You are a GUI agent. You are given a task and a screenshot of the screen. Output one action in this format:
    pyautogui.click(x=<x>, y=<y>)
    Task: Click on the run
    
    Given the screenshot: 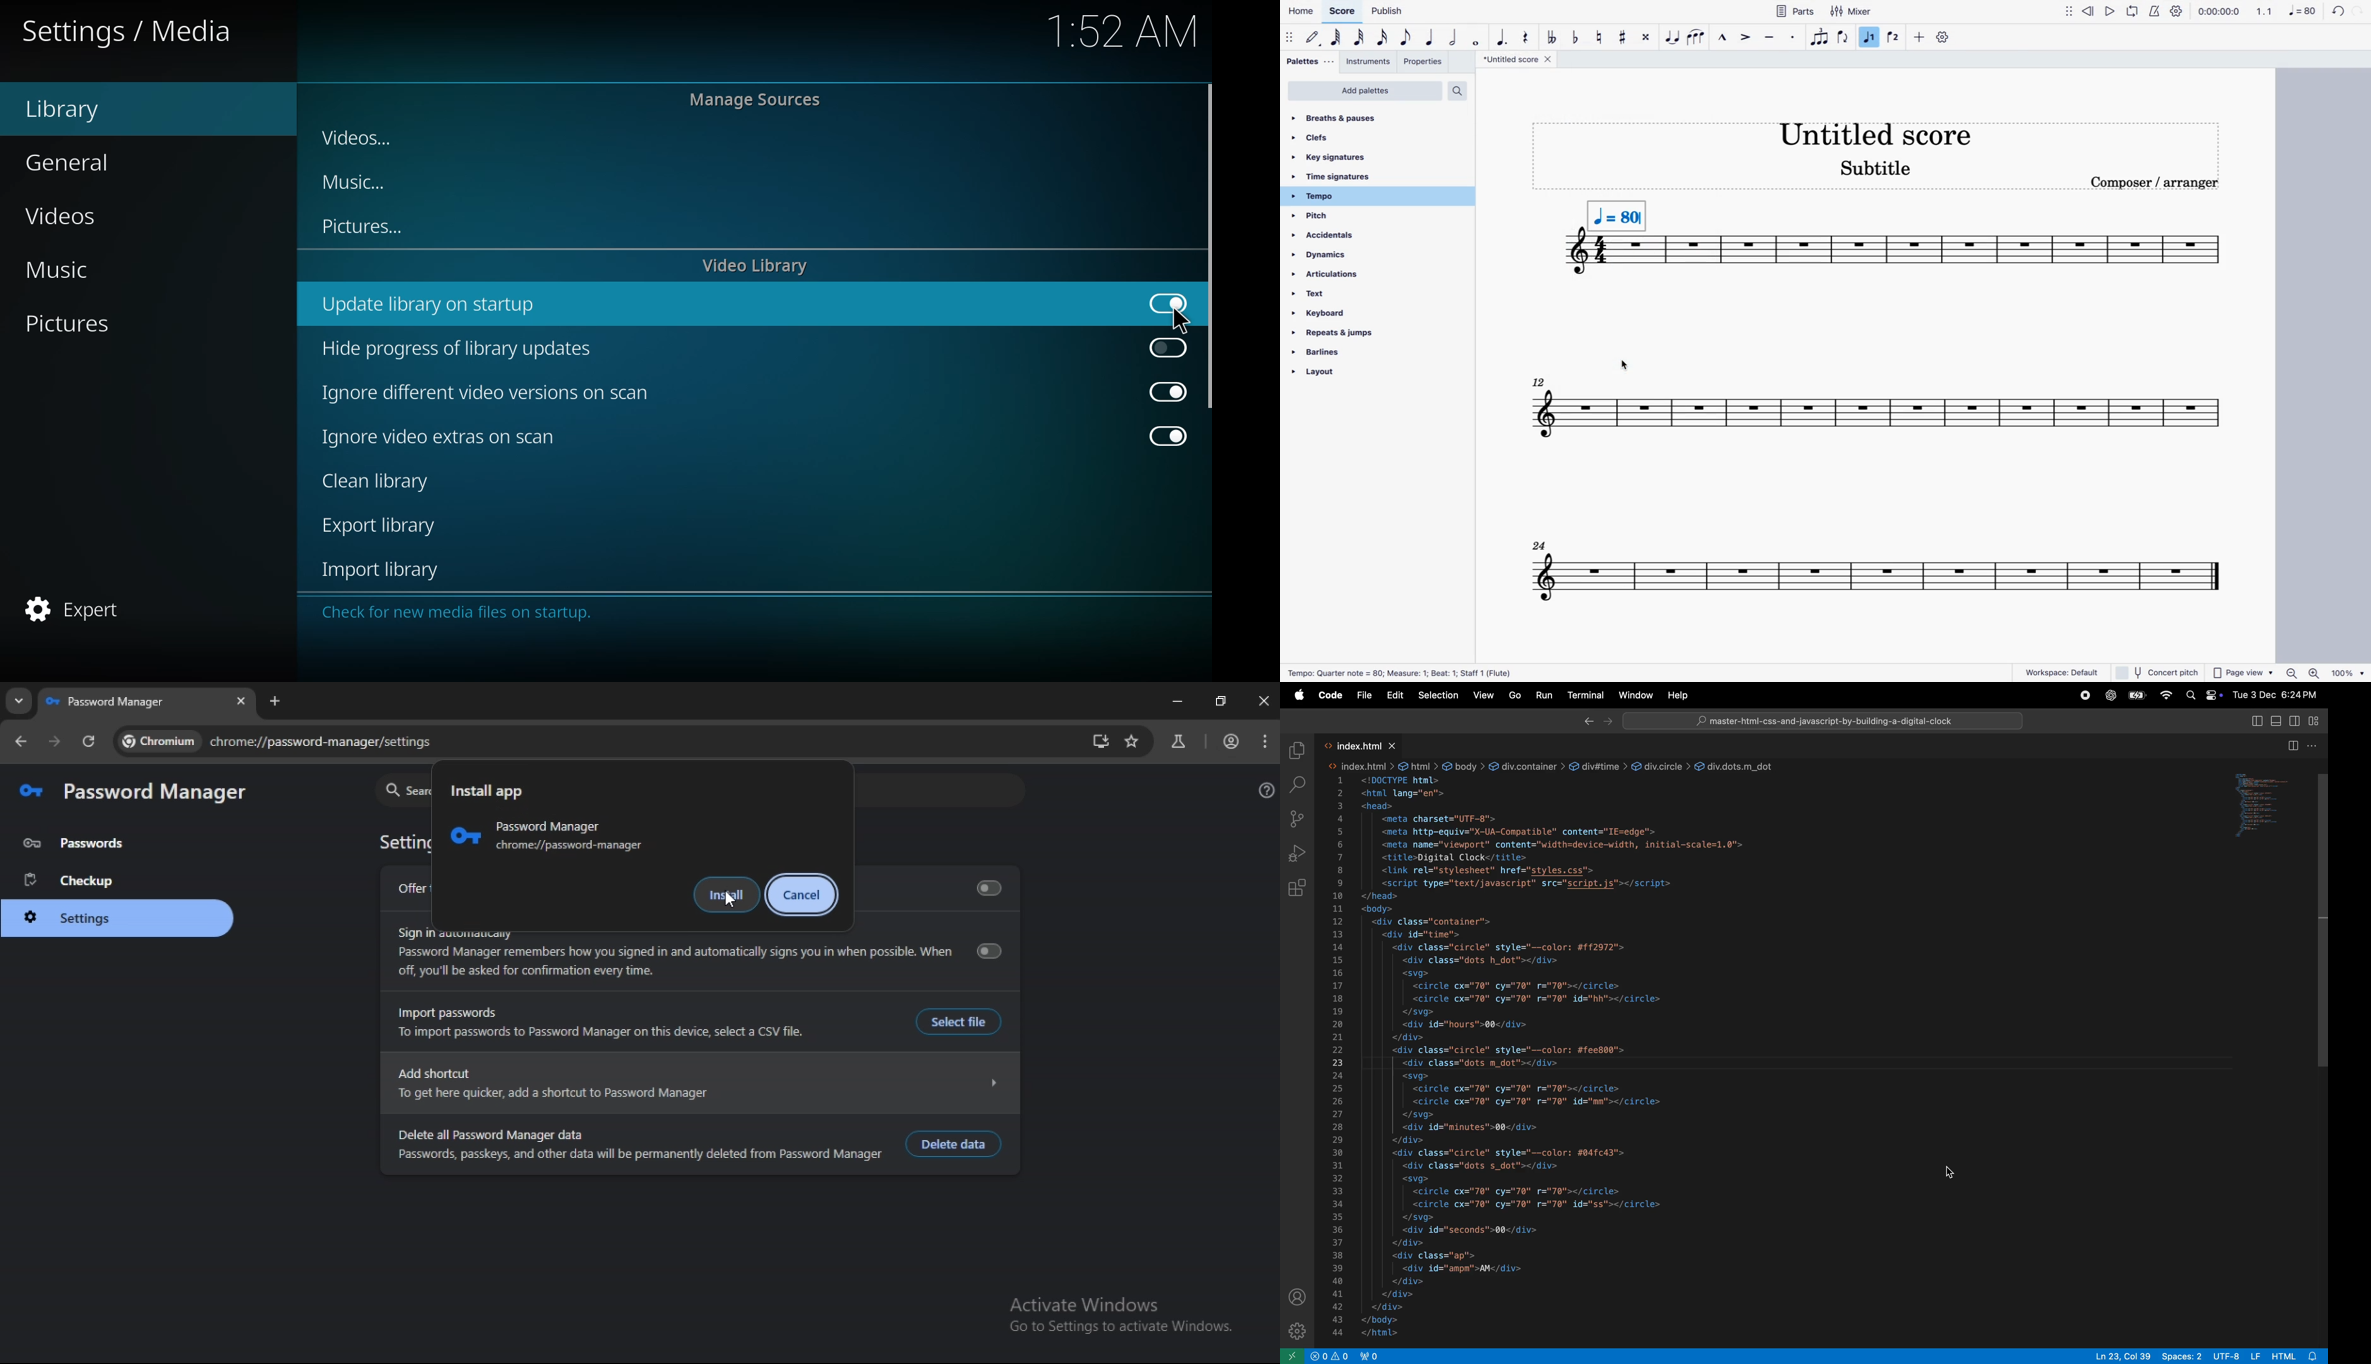 What is the action you would take?
    pyautogui.click(x=1545, y=695)
    